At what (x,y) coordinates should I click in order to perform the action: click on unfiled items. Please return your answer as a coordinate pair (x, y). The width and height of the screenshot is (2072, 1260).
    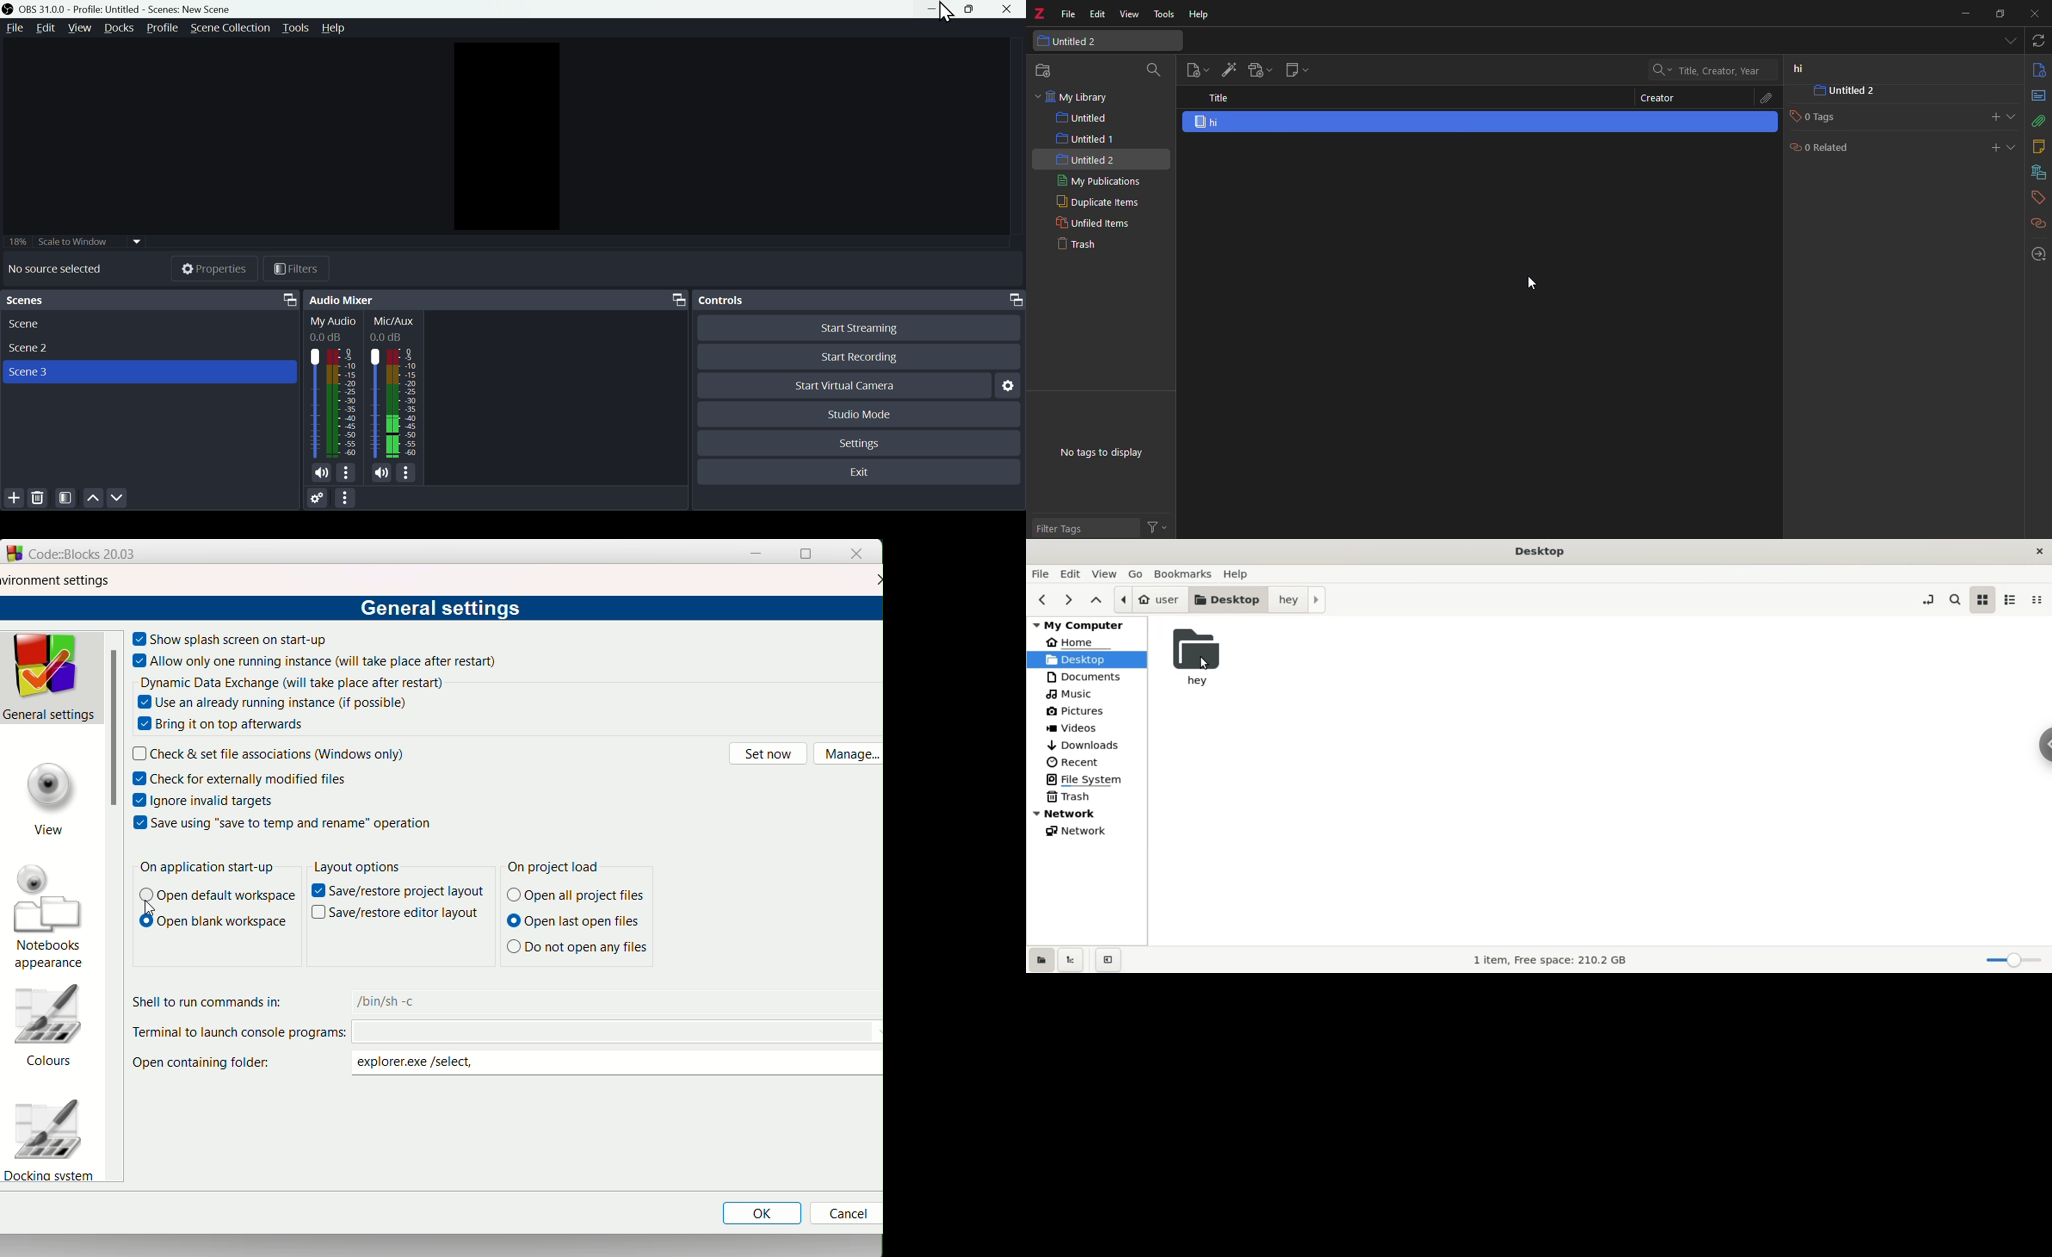
    Looking at the image, I should click on (1087, 224).